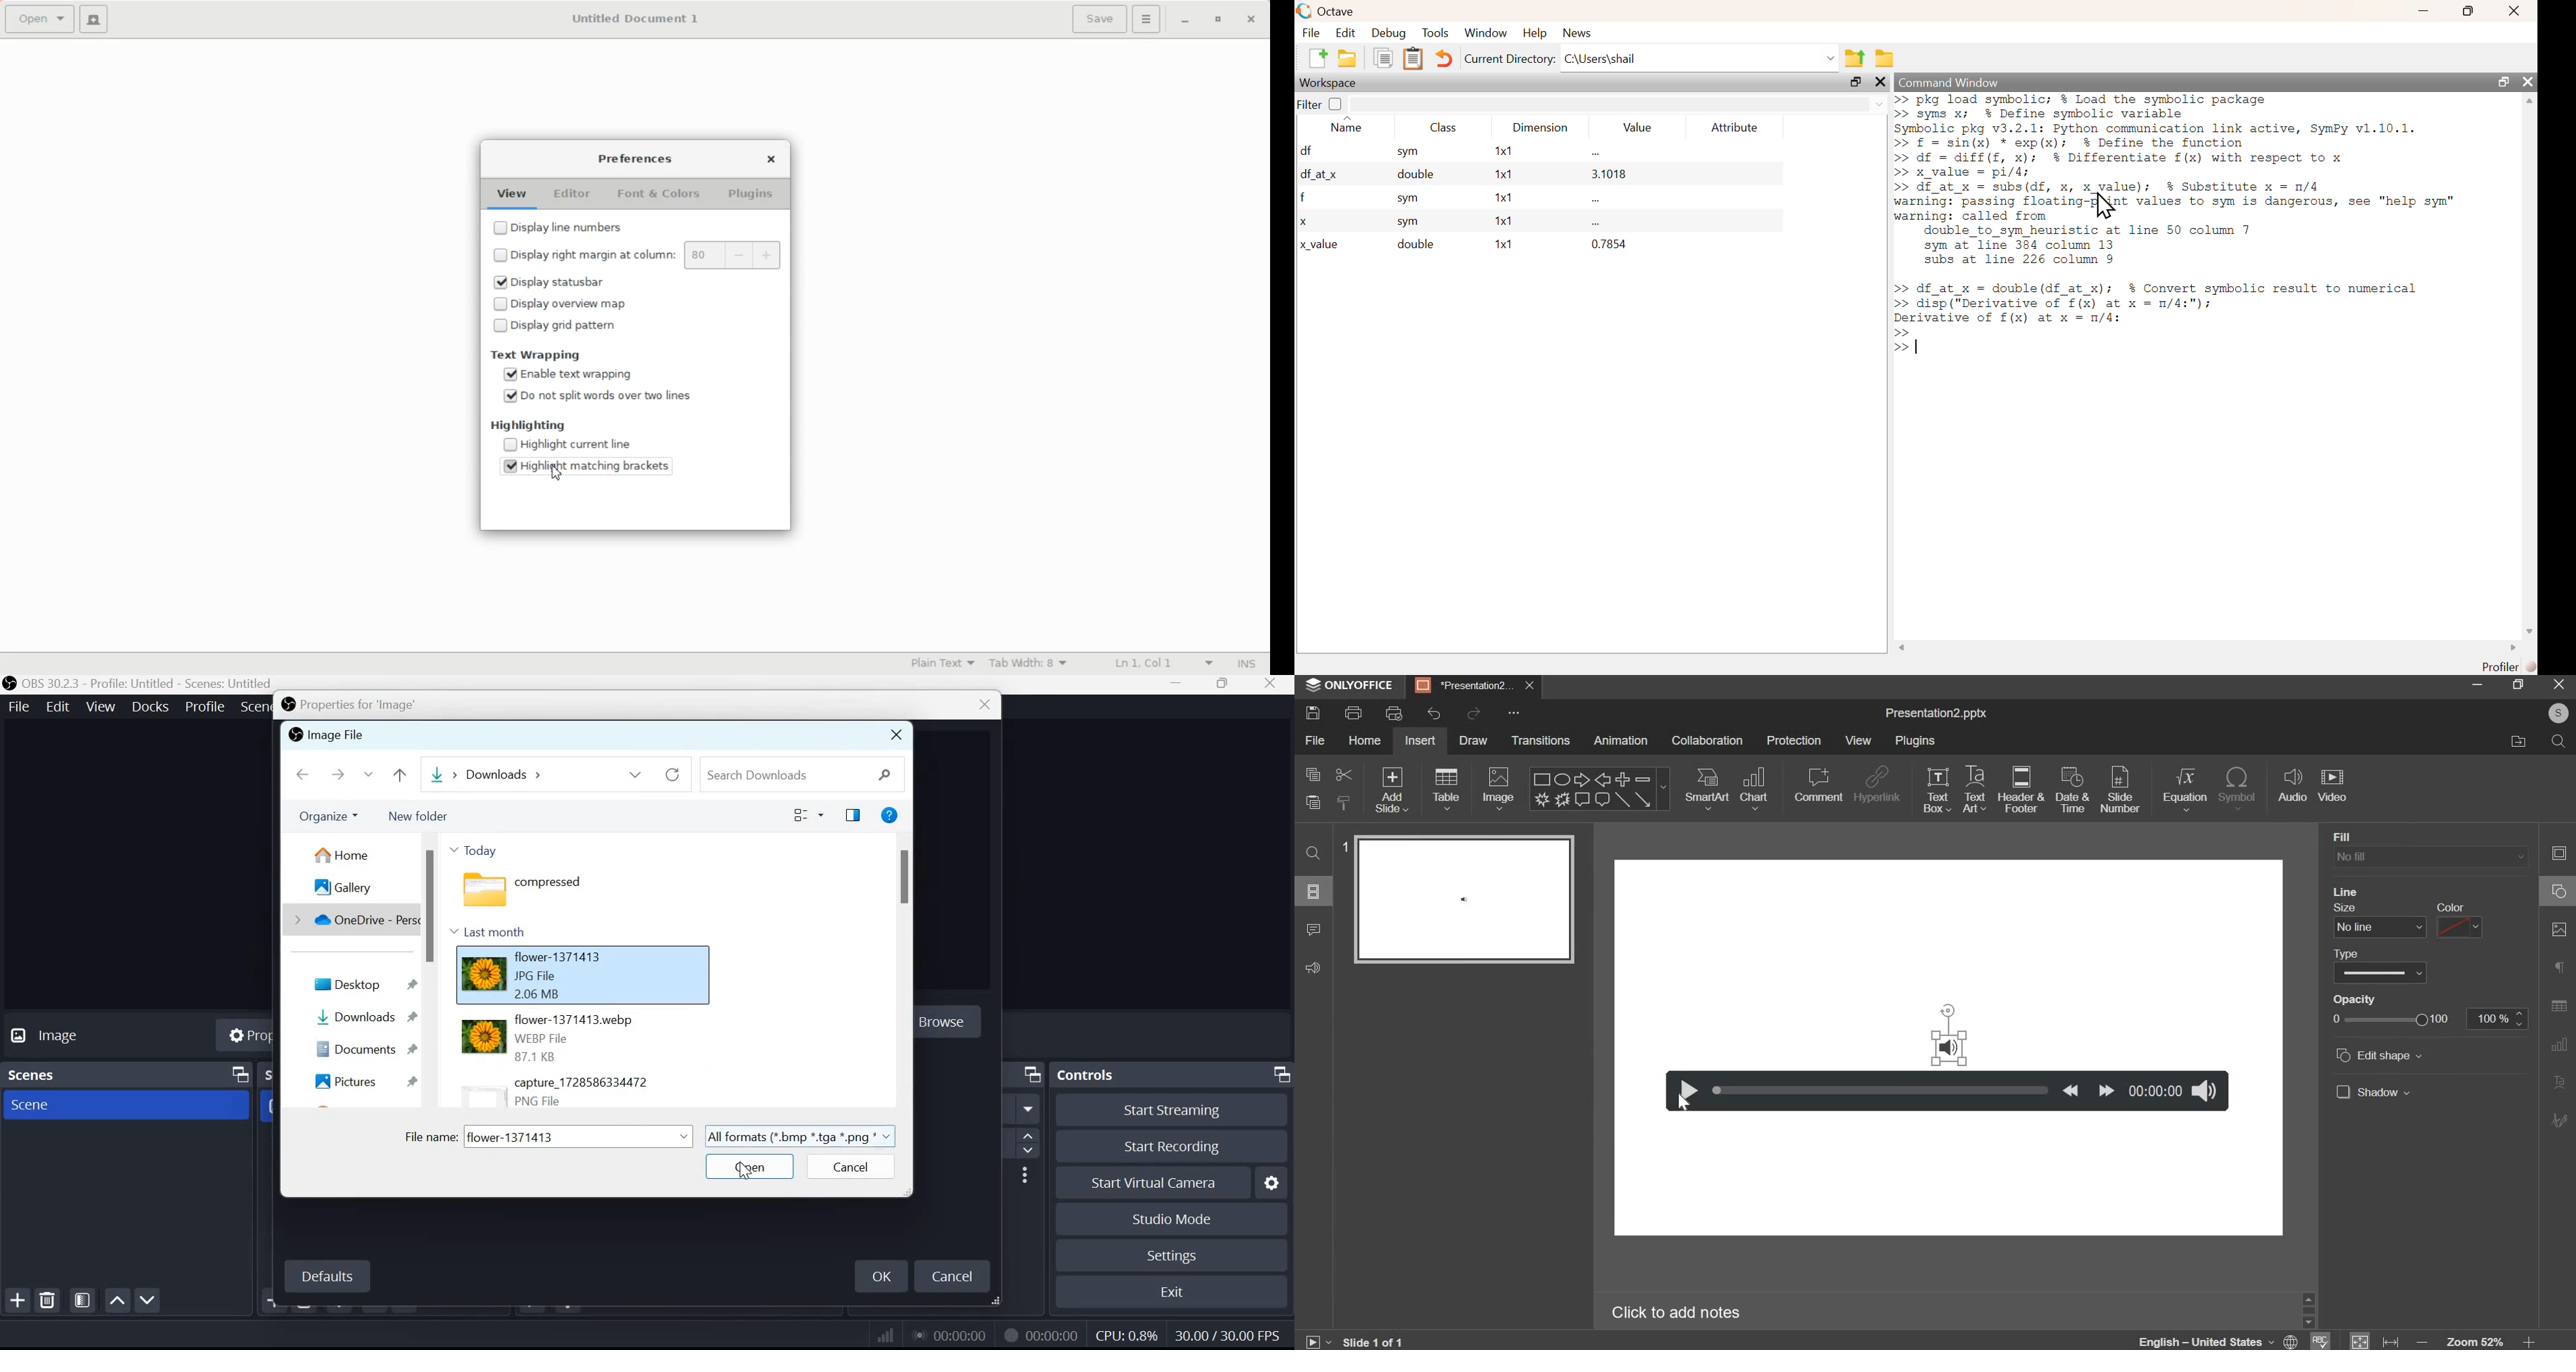 The width and height of the screenshot is (2576, 1372). What do you see at coordinates (1344, 846) in the screenshot?
I see `slide number` at bounding box center [1344, 846].